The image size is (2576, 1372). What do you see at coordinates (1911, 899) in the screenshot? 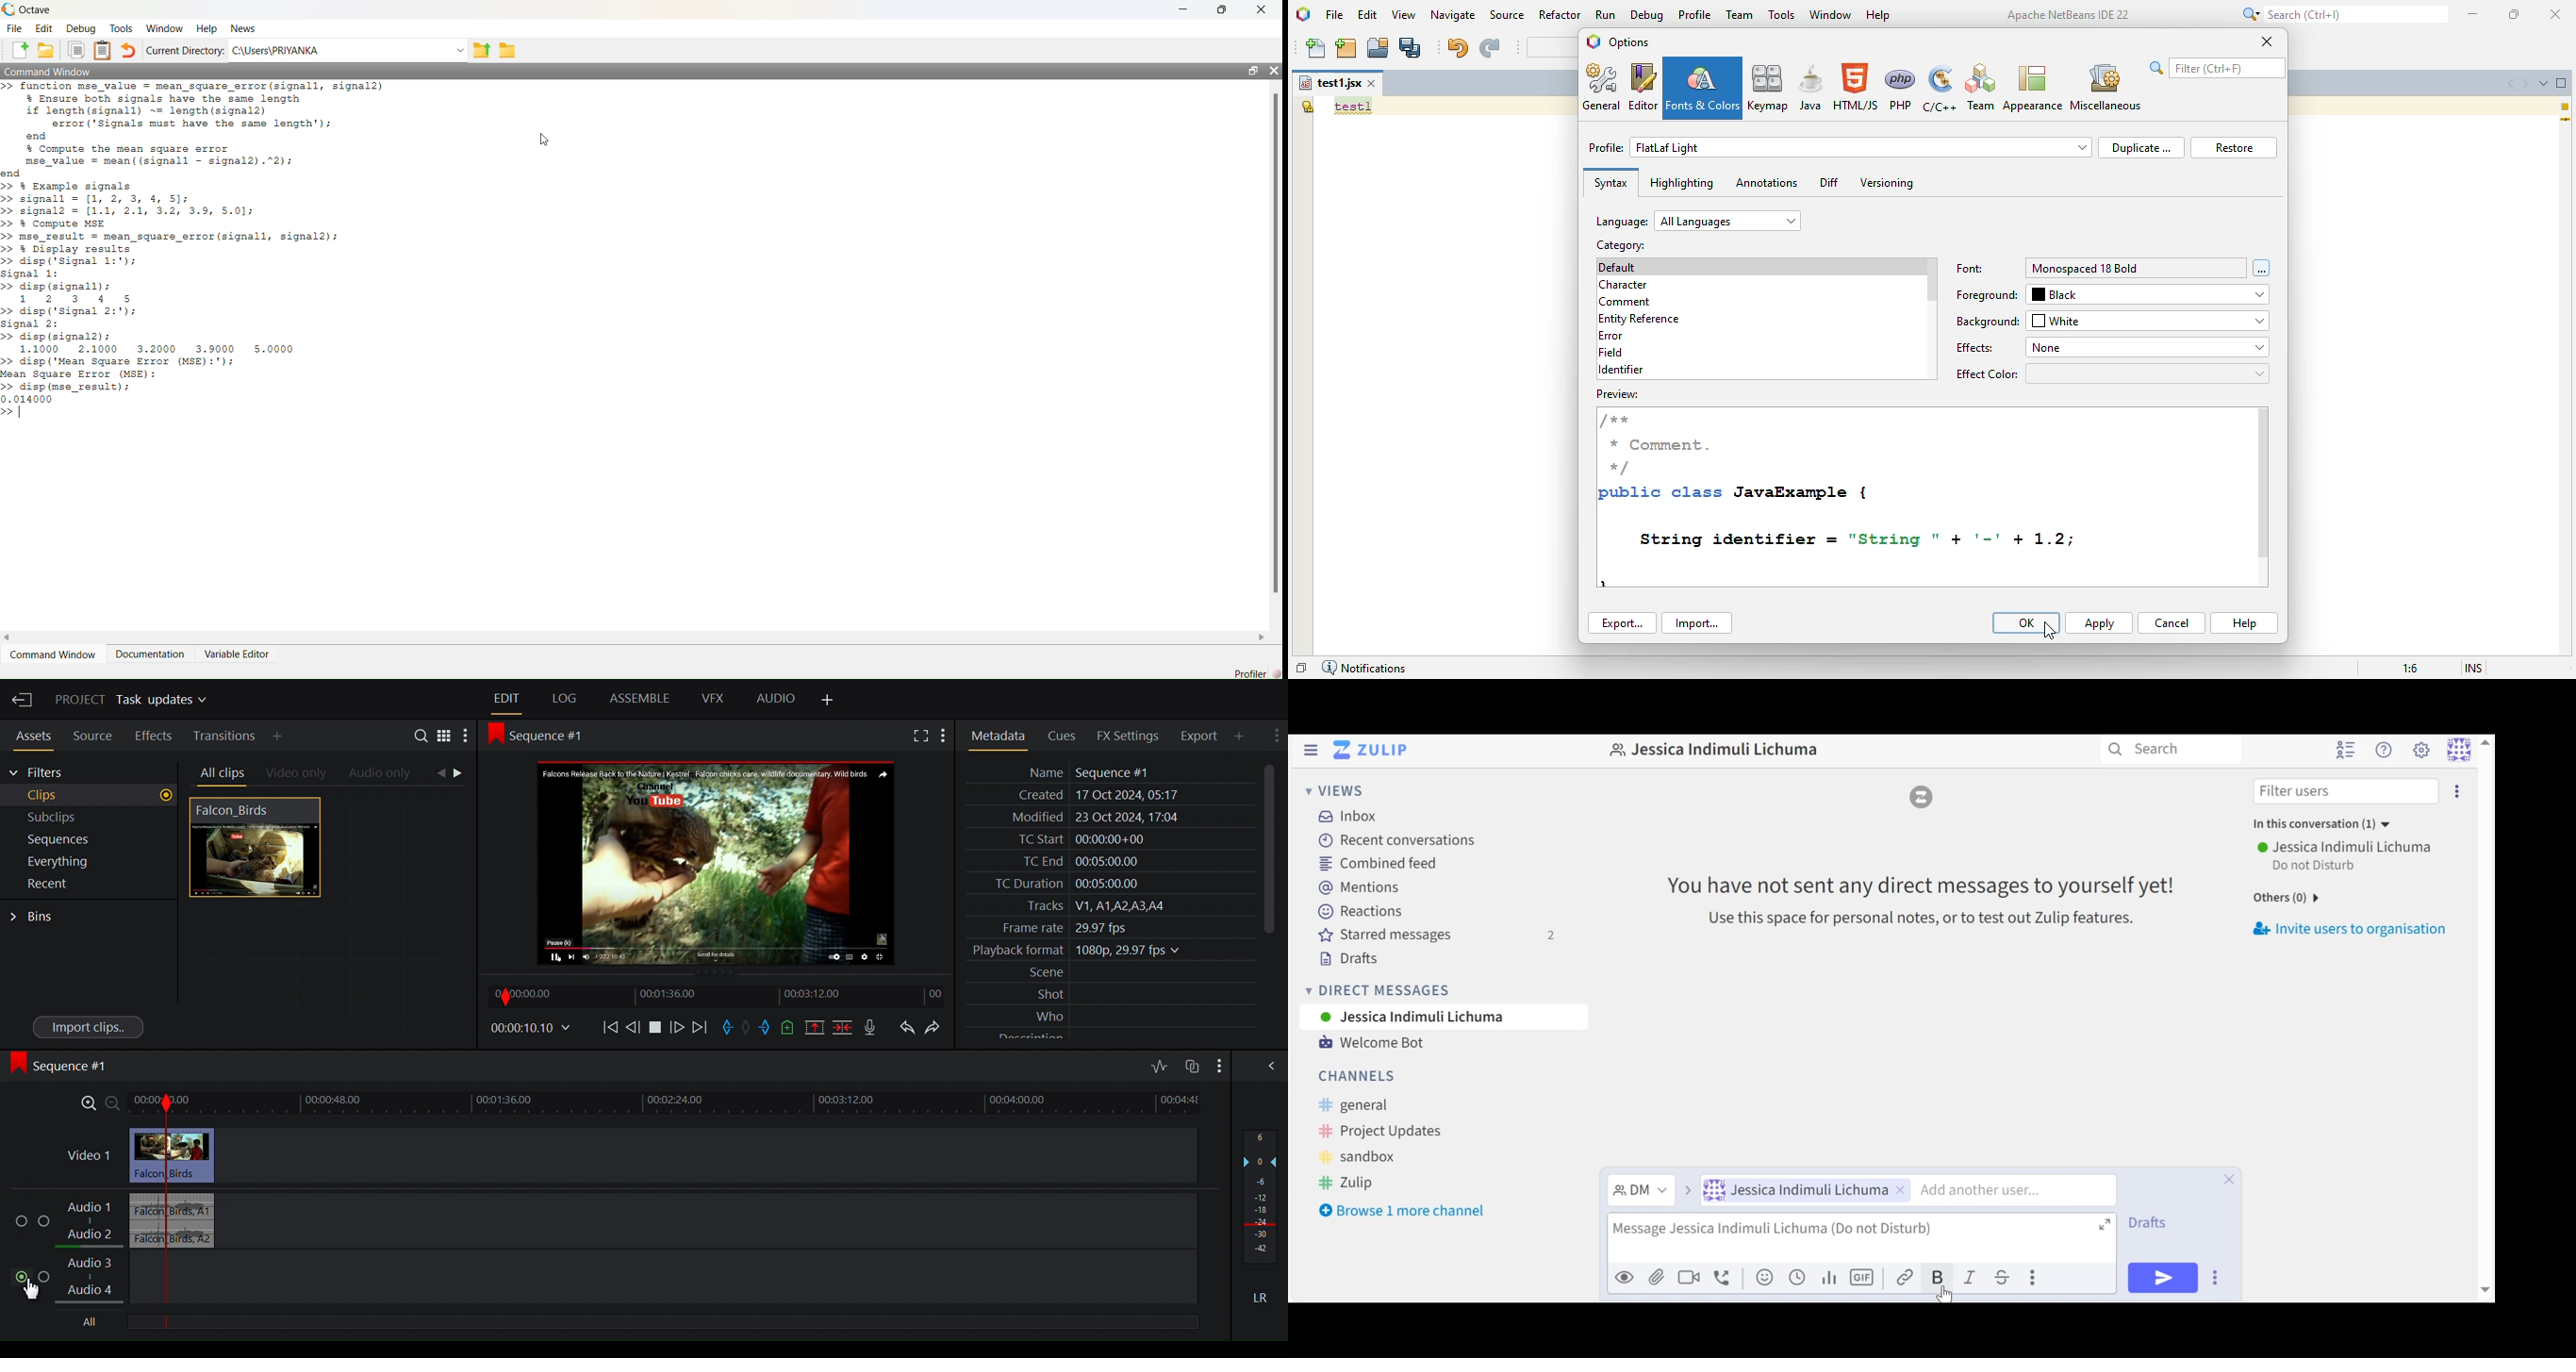
I see `You have not sent any direct messages to yourself yet!
Use this space for personal notes, or to test out Zulip features.` at bounding box center [1911, 899].